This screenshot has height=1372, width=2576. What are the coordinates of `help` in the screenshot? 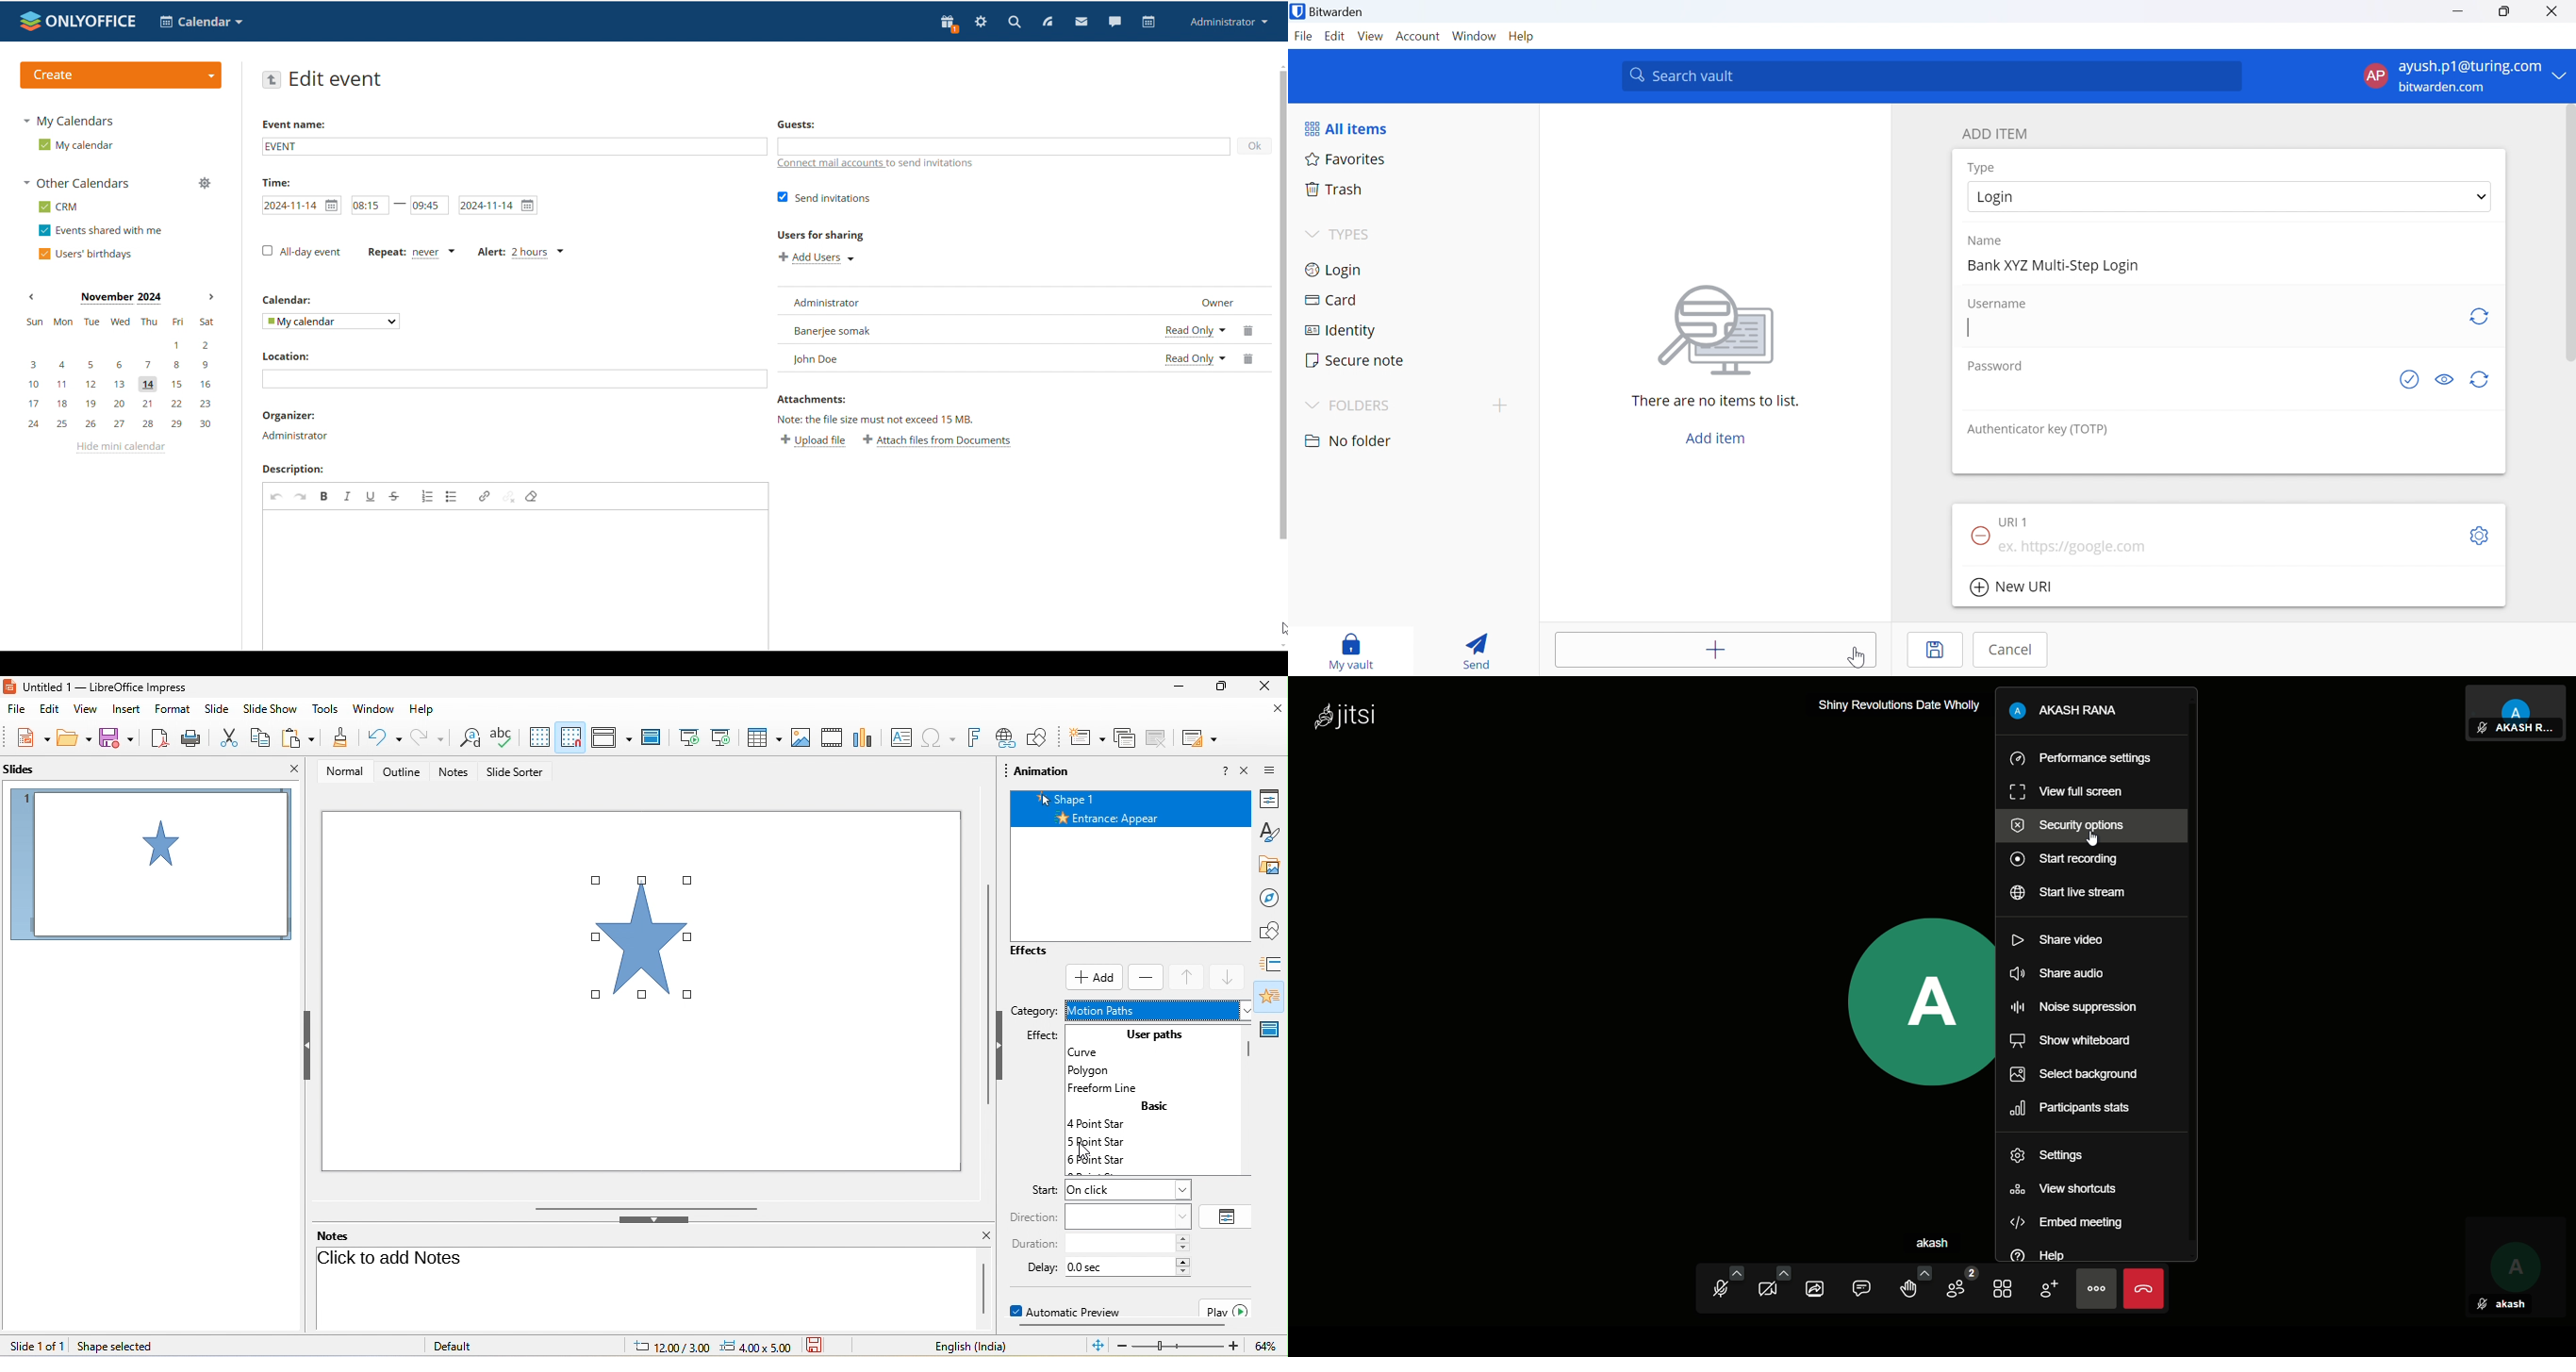 It's located at (1225, 770).